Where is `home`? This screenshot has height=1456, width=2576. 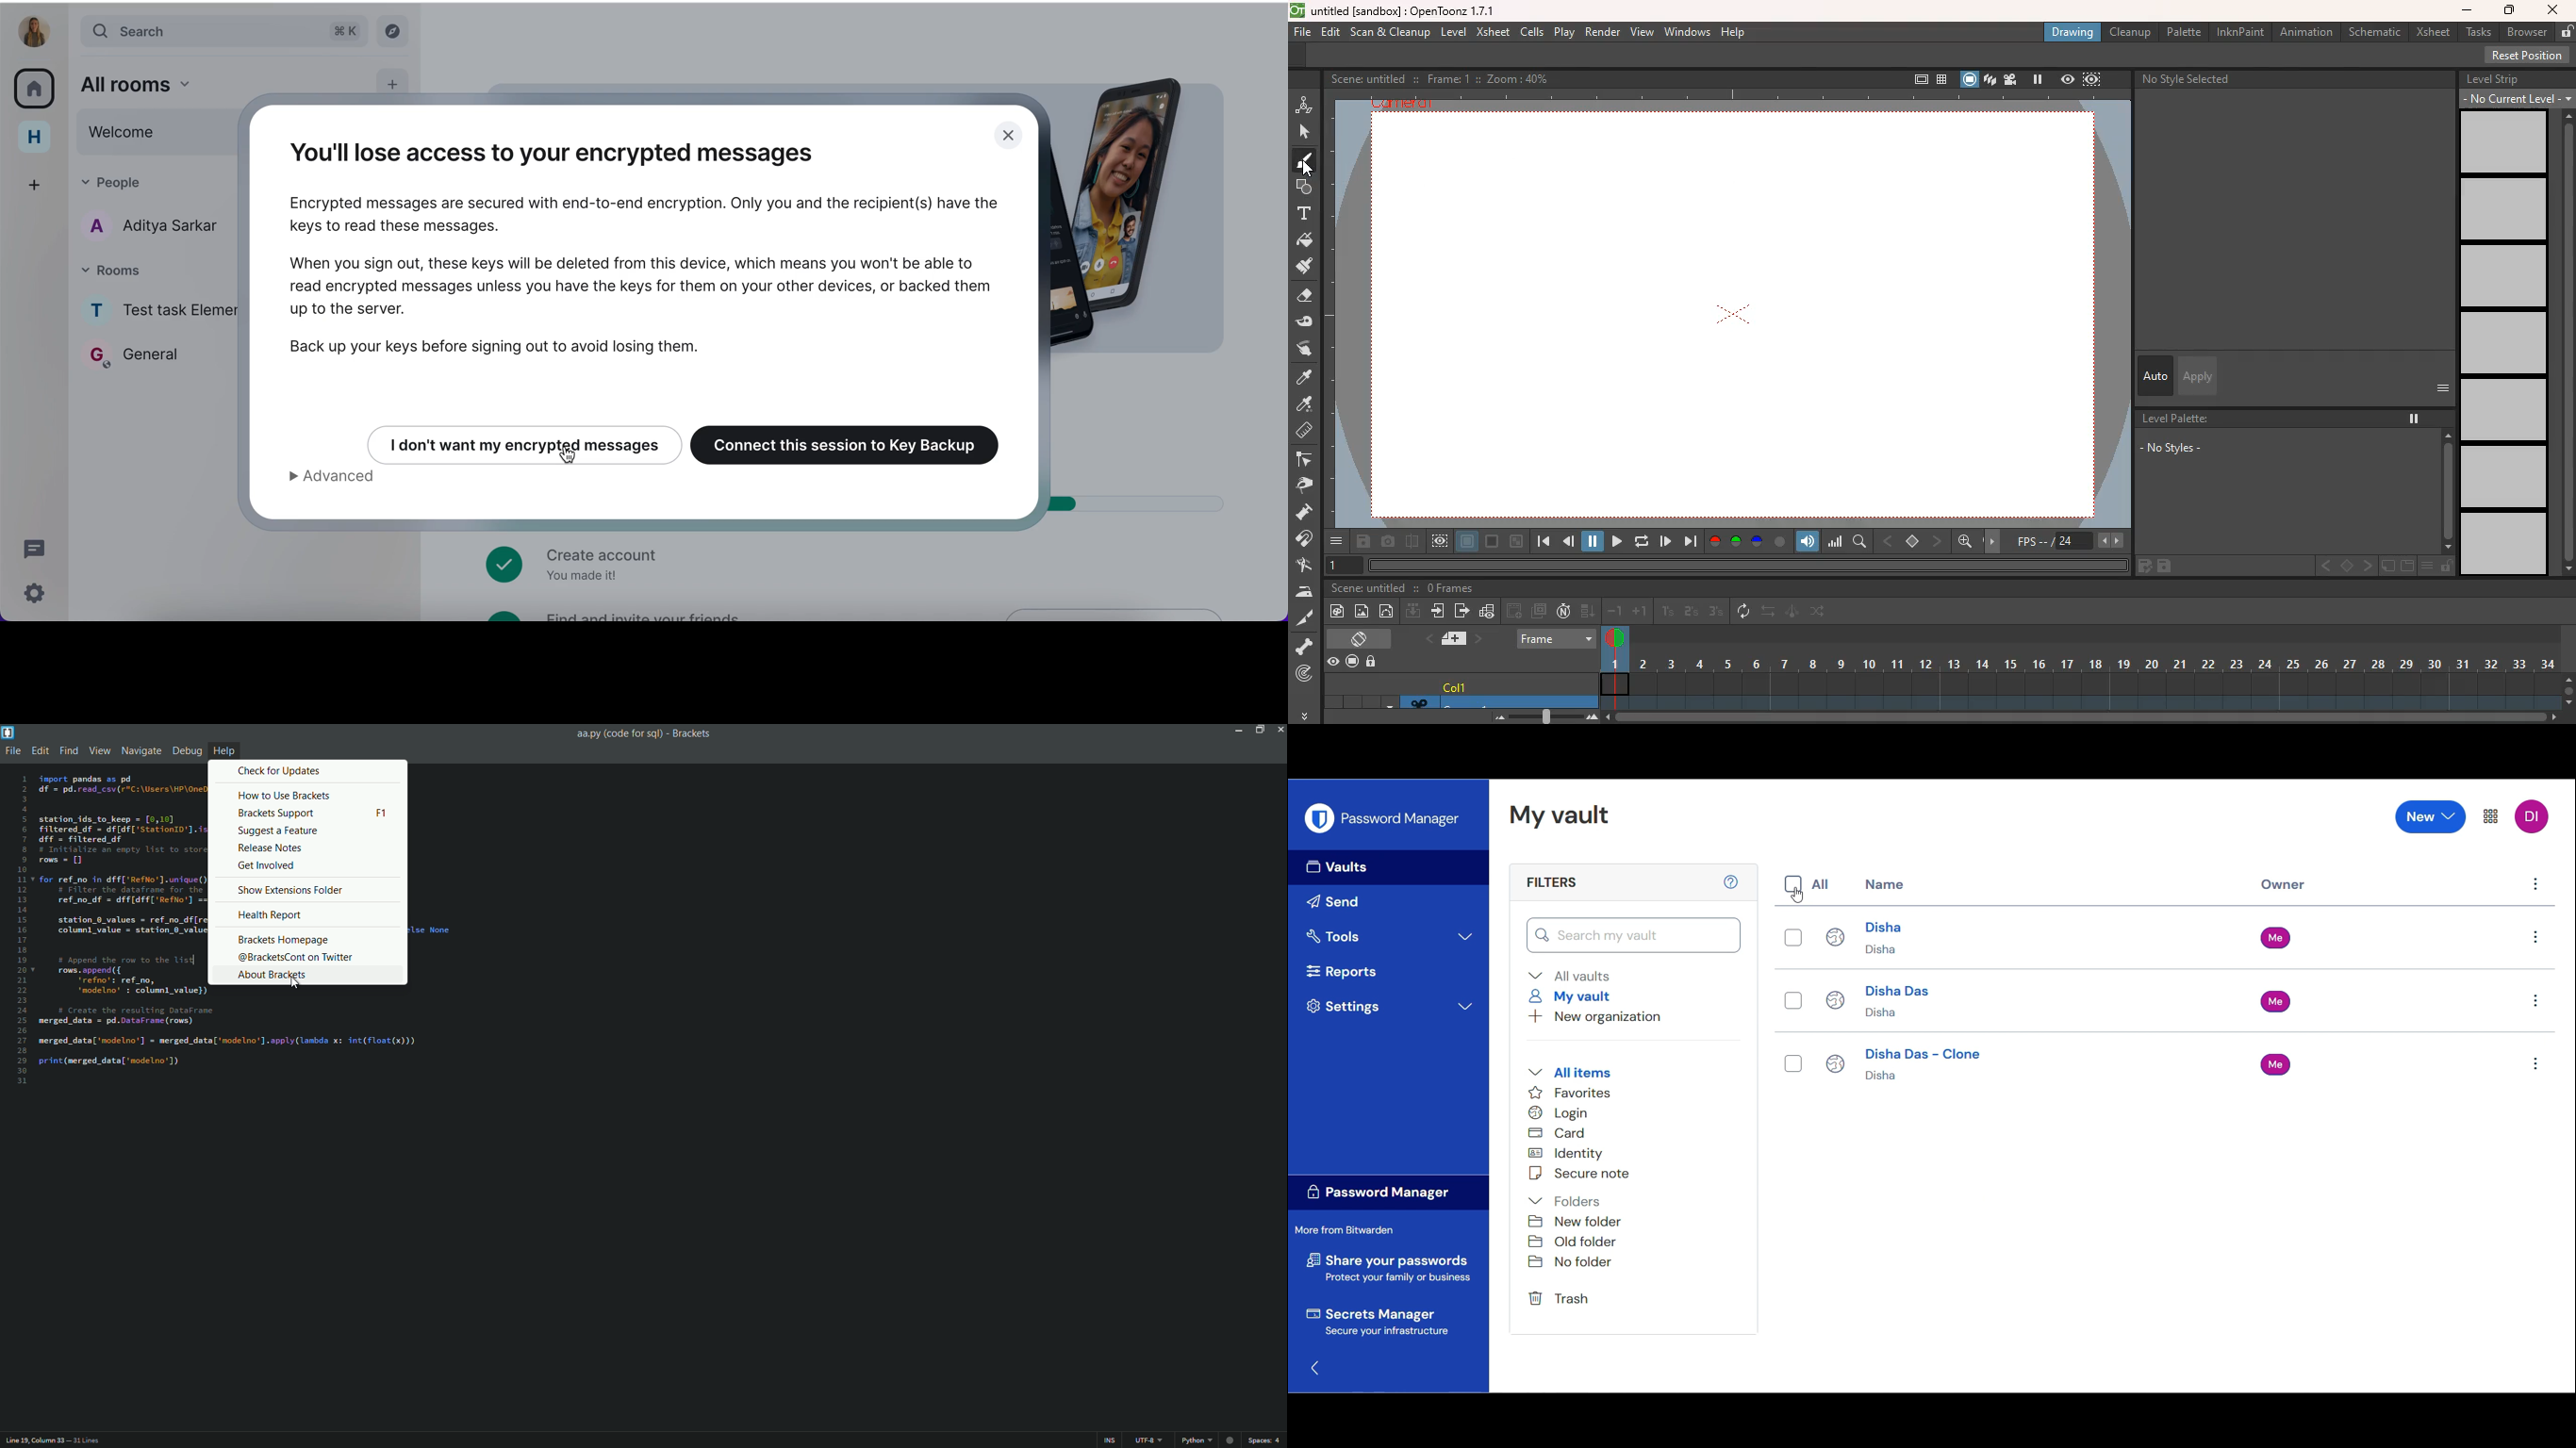
home is located at coordinates (37, 136).